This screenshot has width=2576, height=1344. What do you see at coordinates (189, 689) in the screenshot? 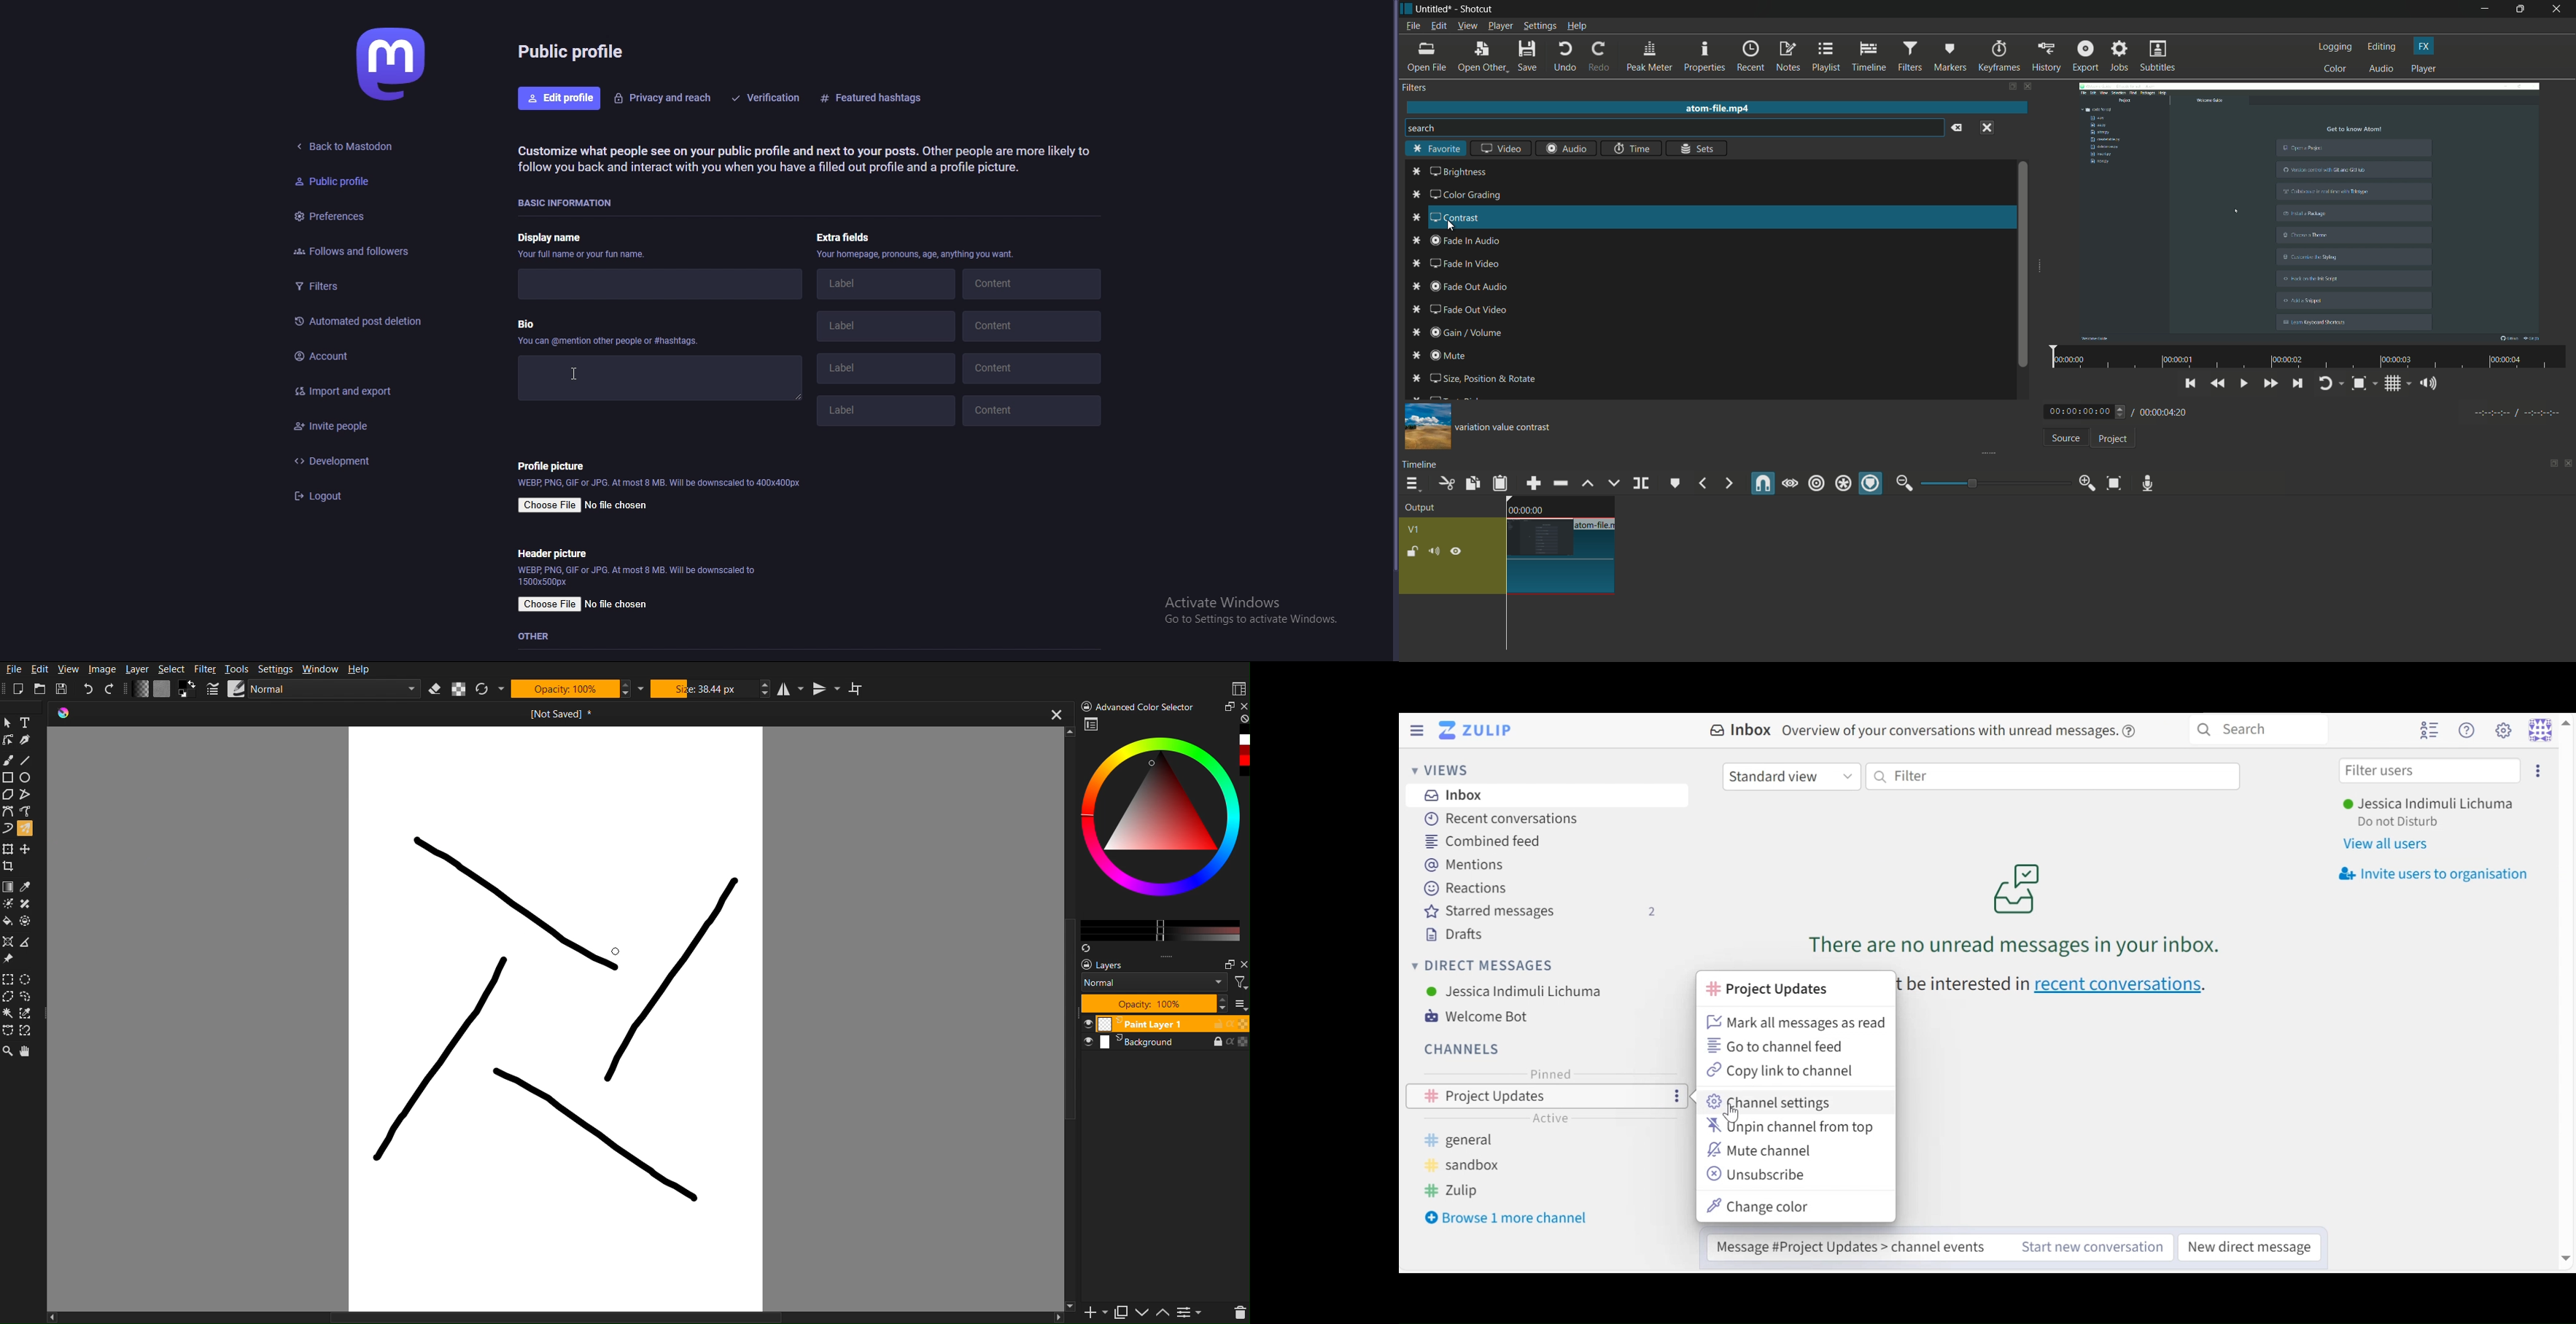
I see `Swap background and foreground` at bounding box center [189, 689].